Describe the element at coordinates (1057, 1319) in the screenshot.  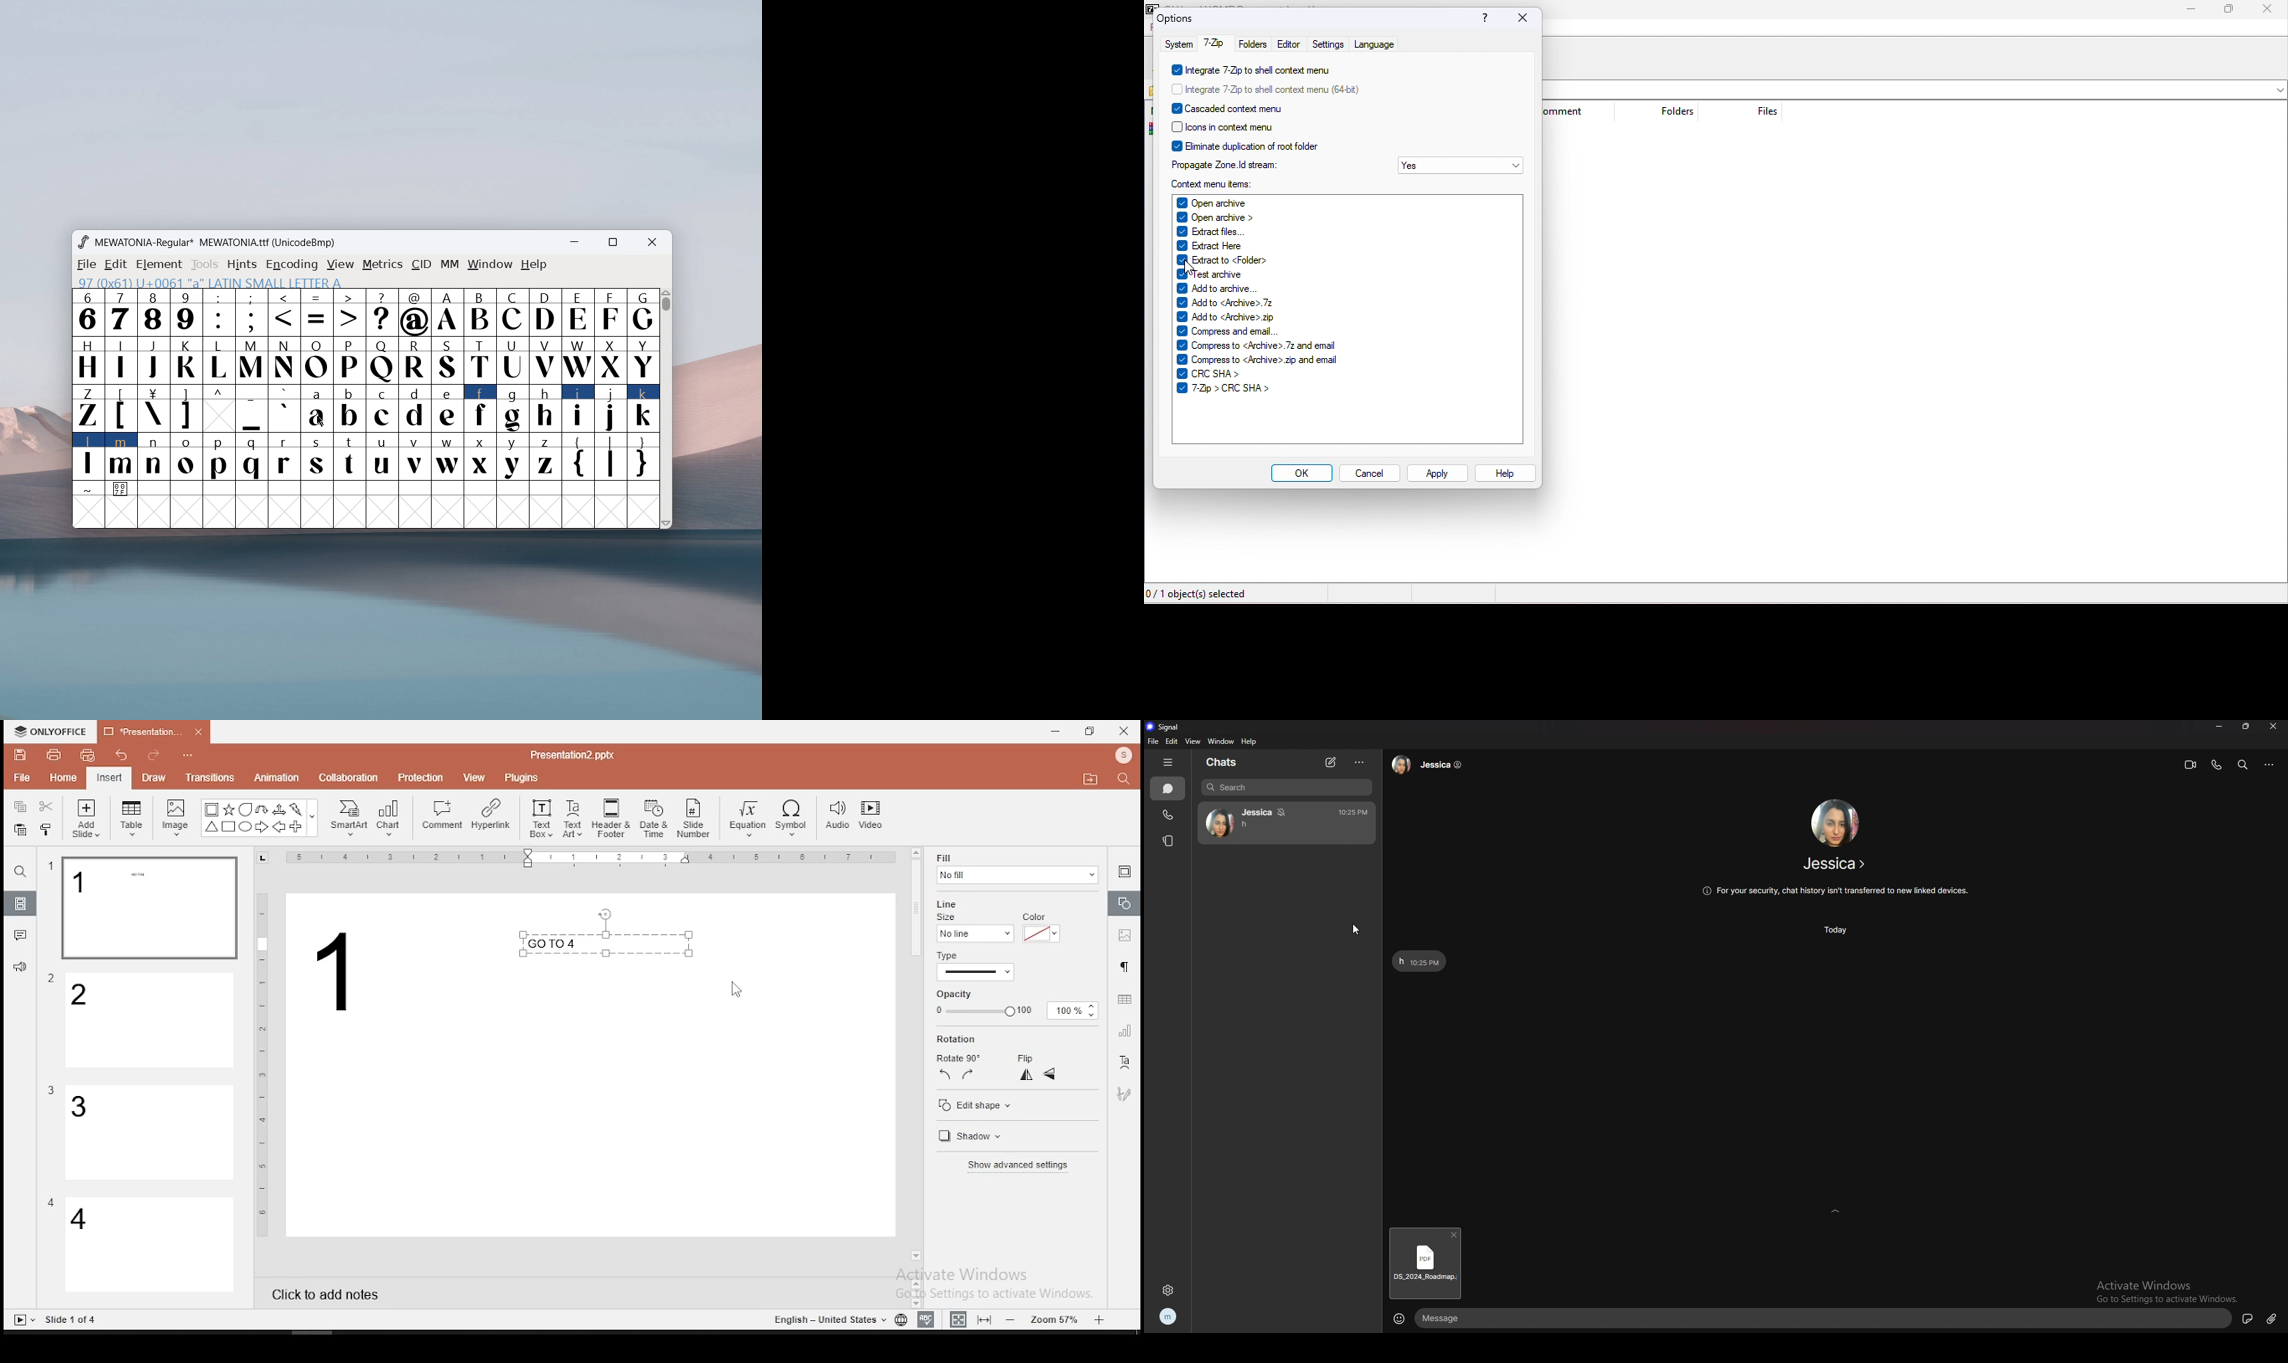
I see `zoom level` at that location.